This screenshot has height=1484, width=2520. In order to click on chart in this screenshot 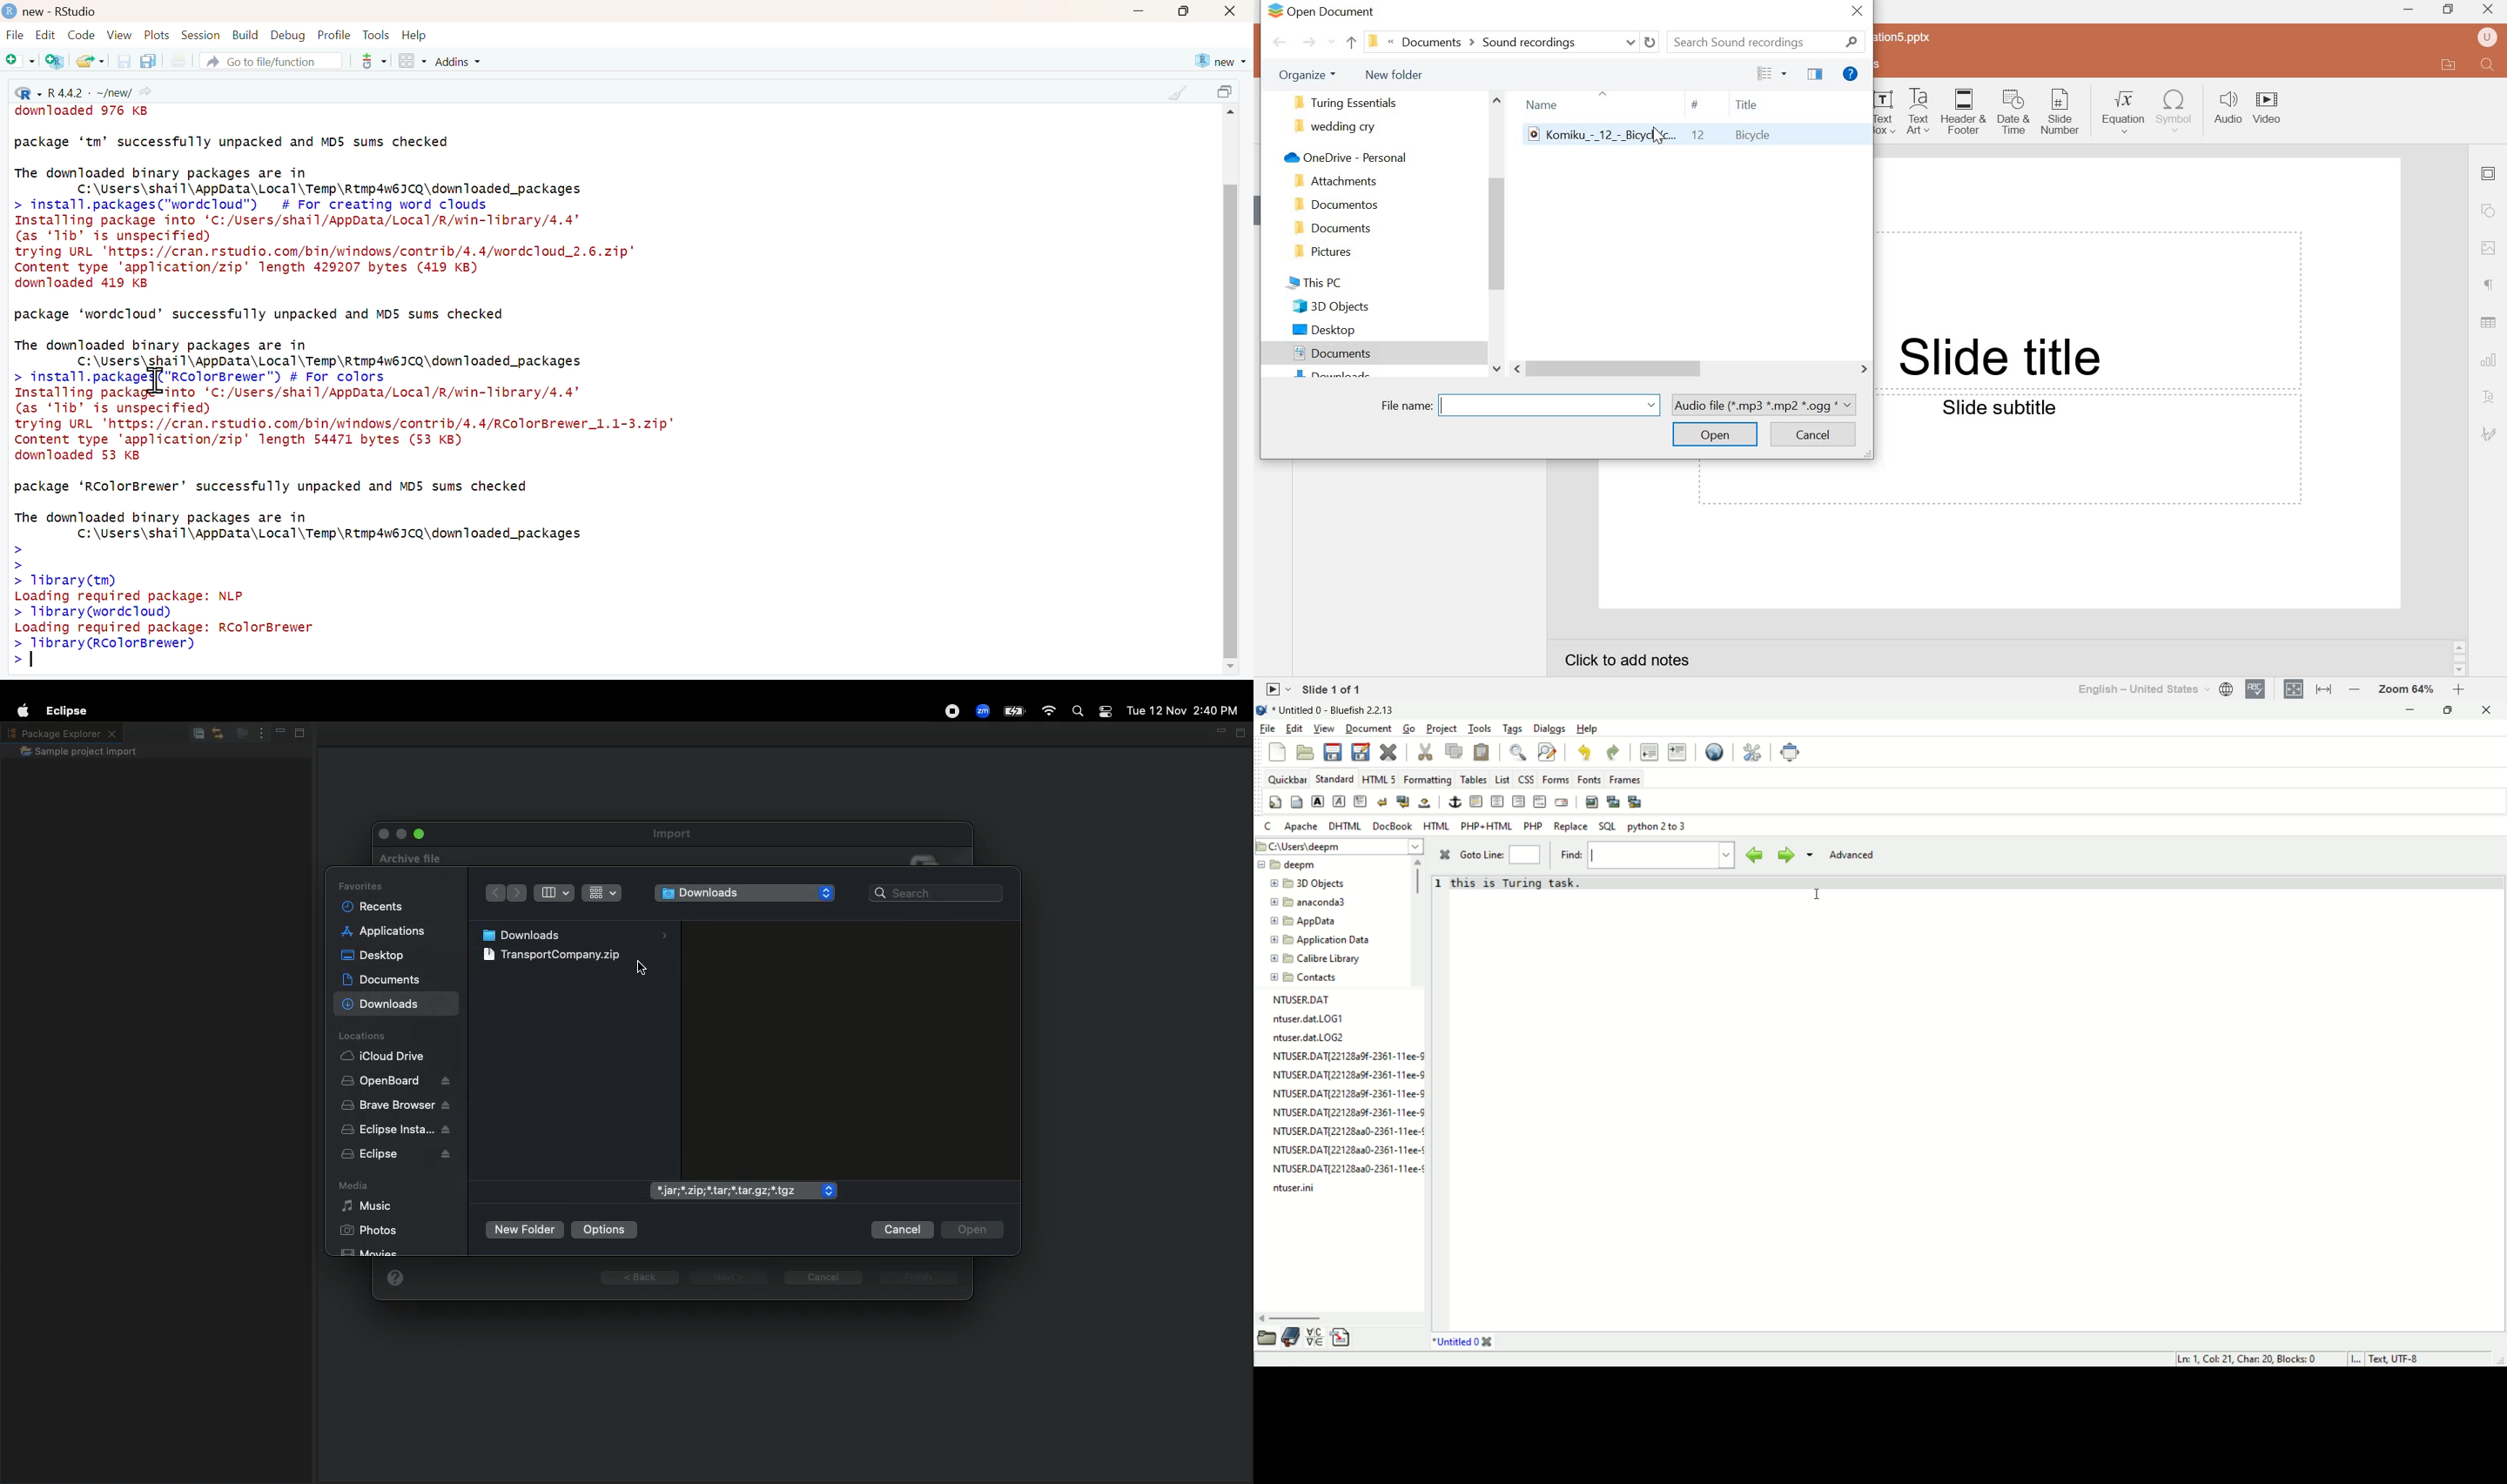, I will do `click(2490, 360)`.